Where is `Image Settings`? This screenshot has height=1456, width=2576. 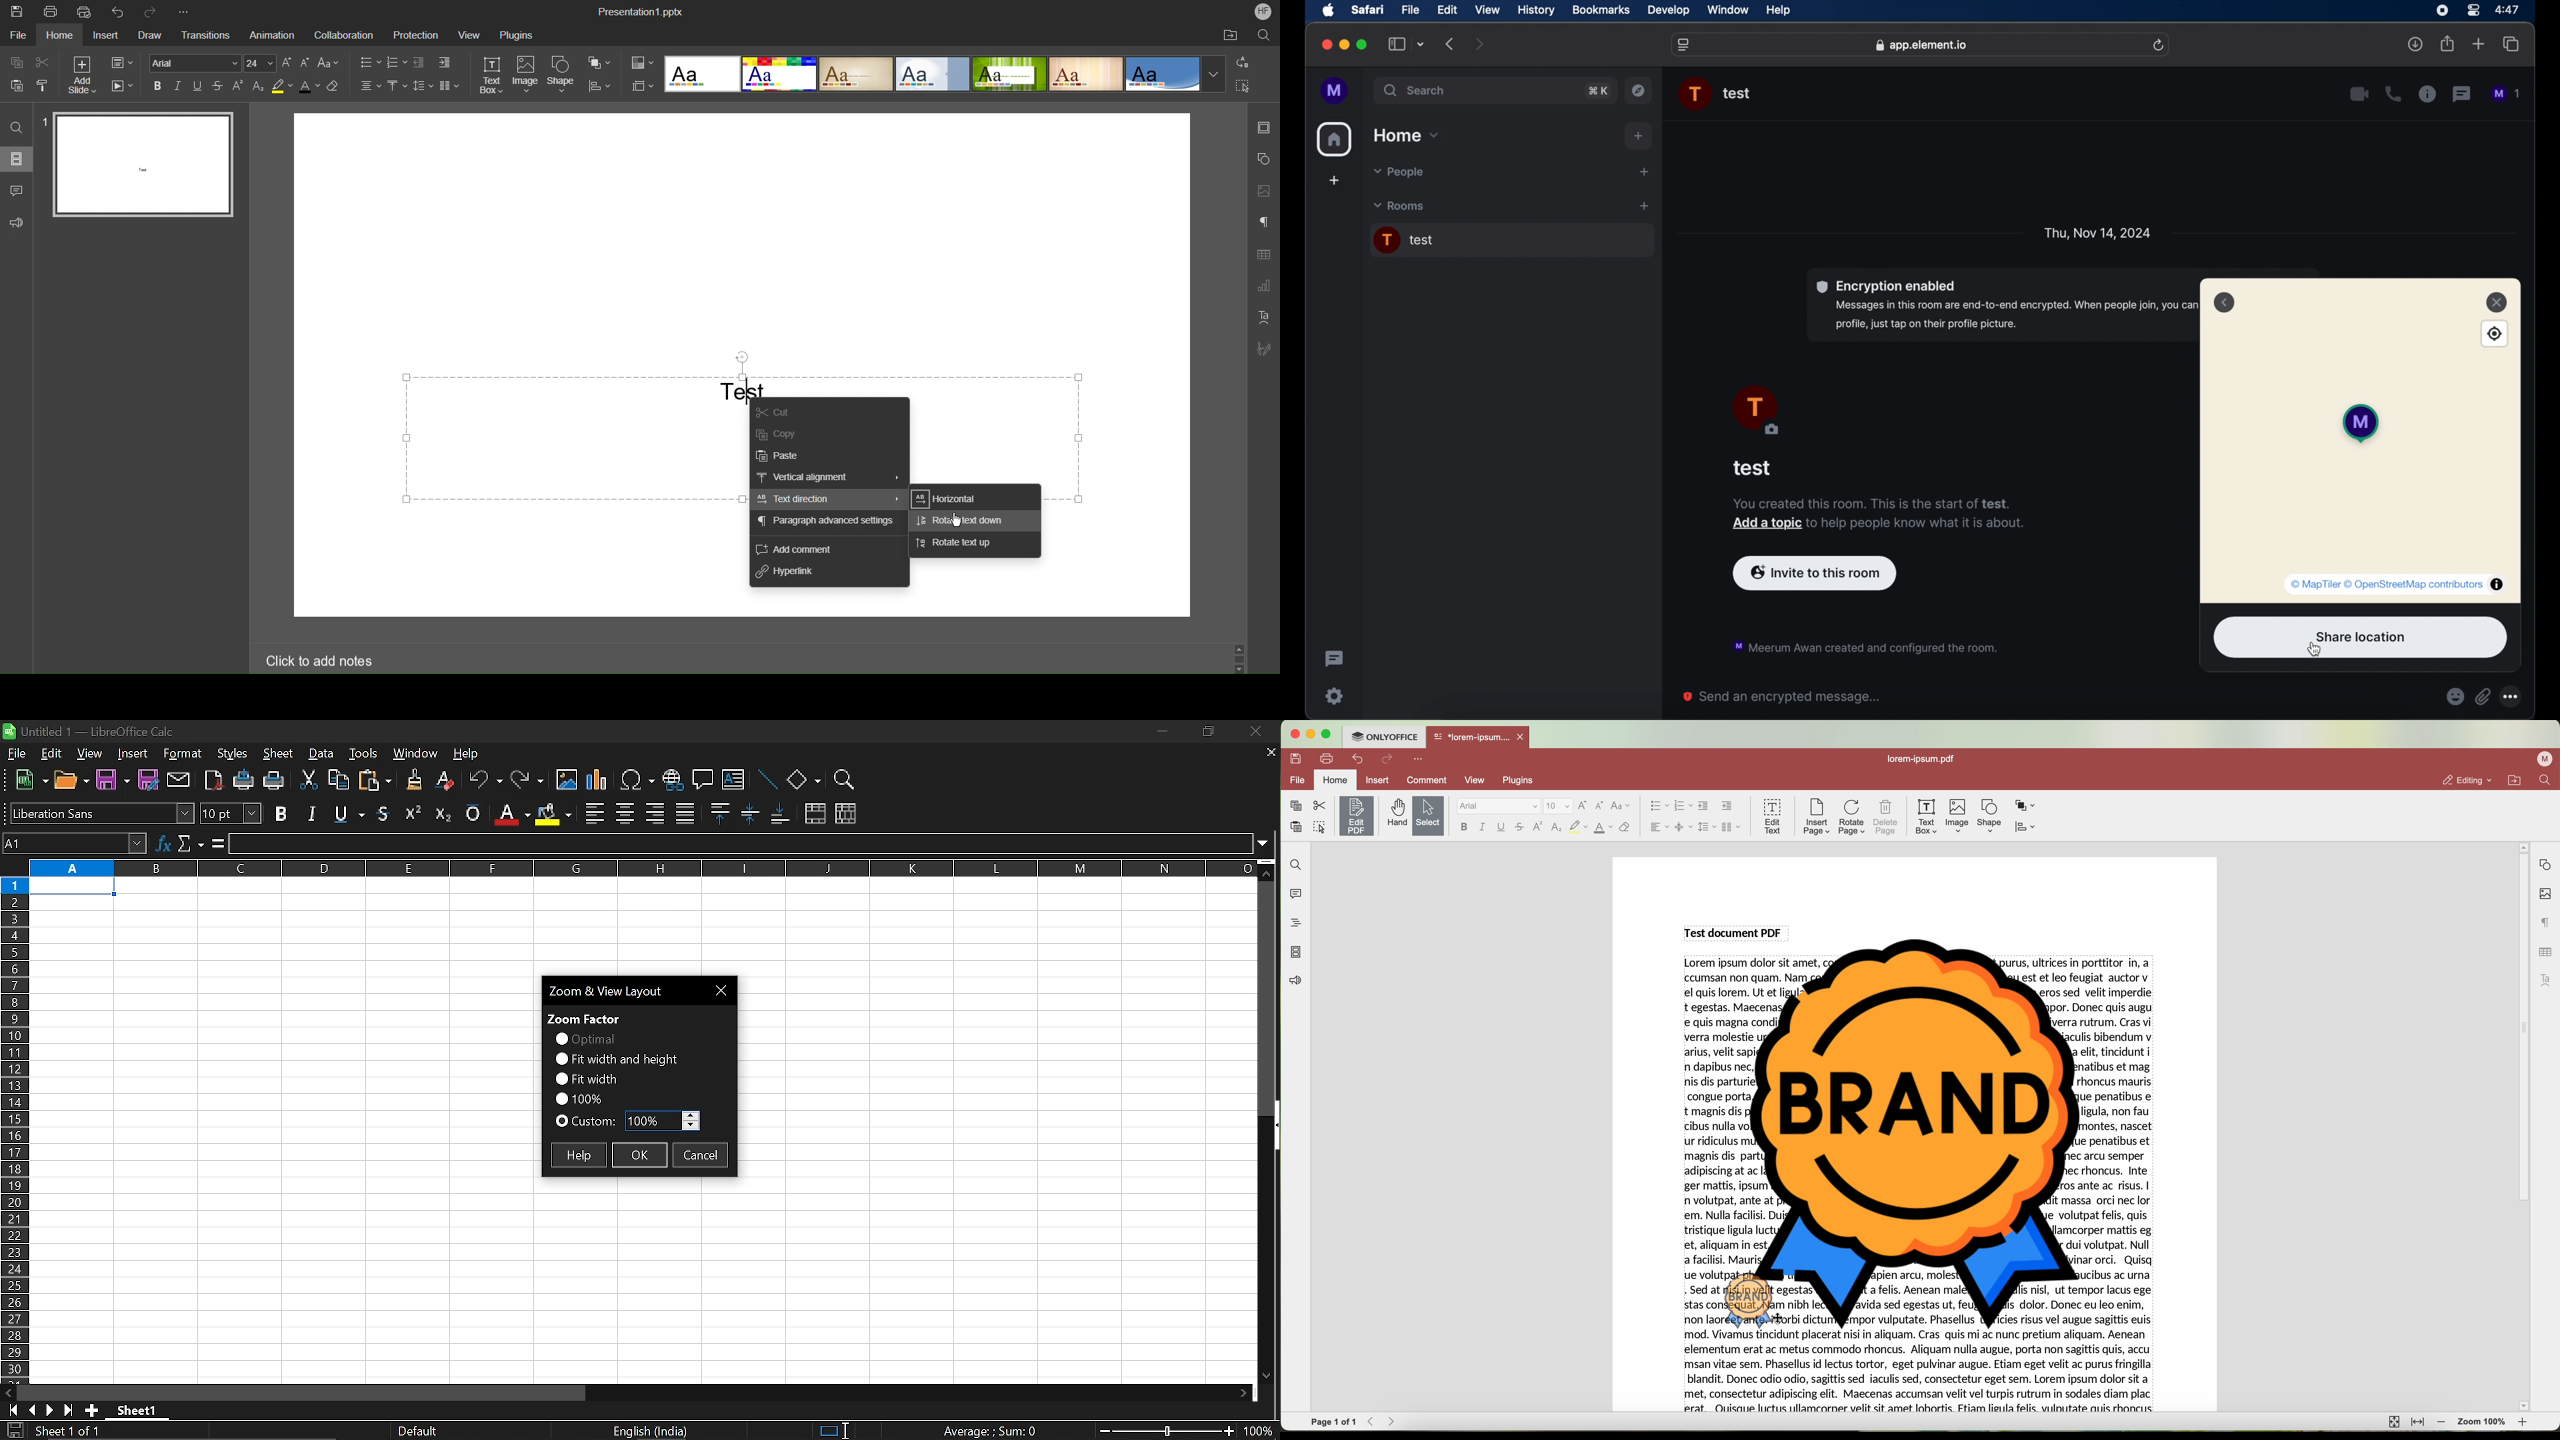
Image Settings is located at coordinates (1263, 191).